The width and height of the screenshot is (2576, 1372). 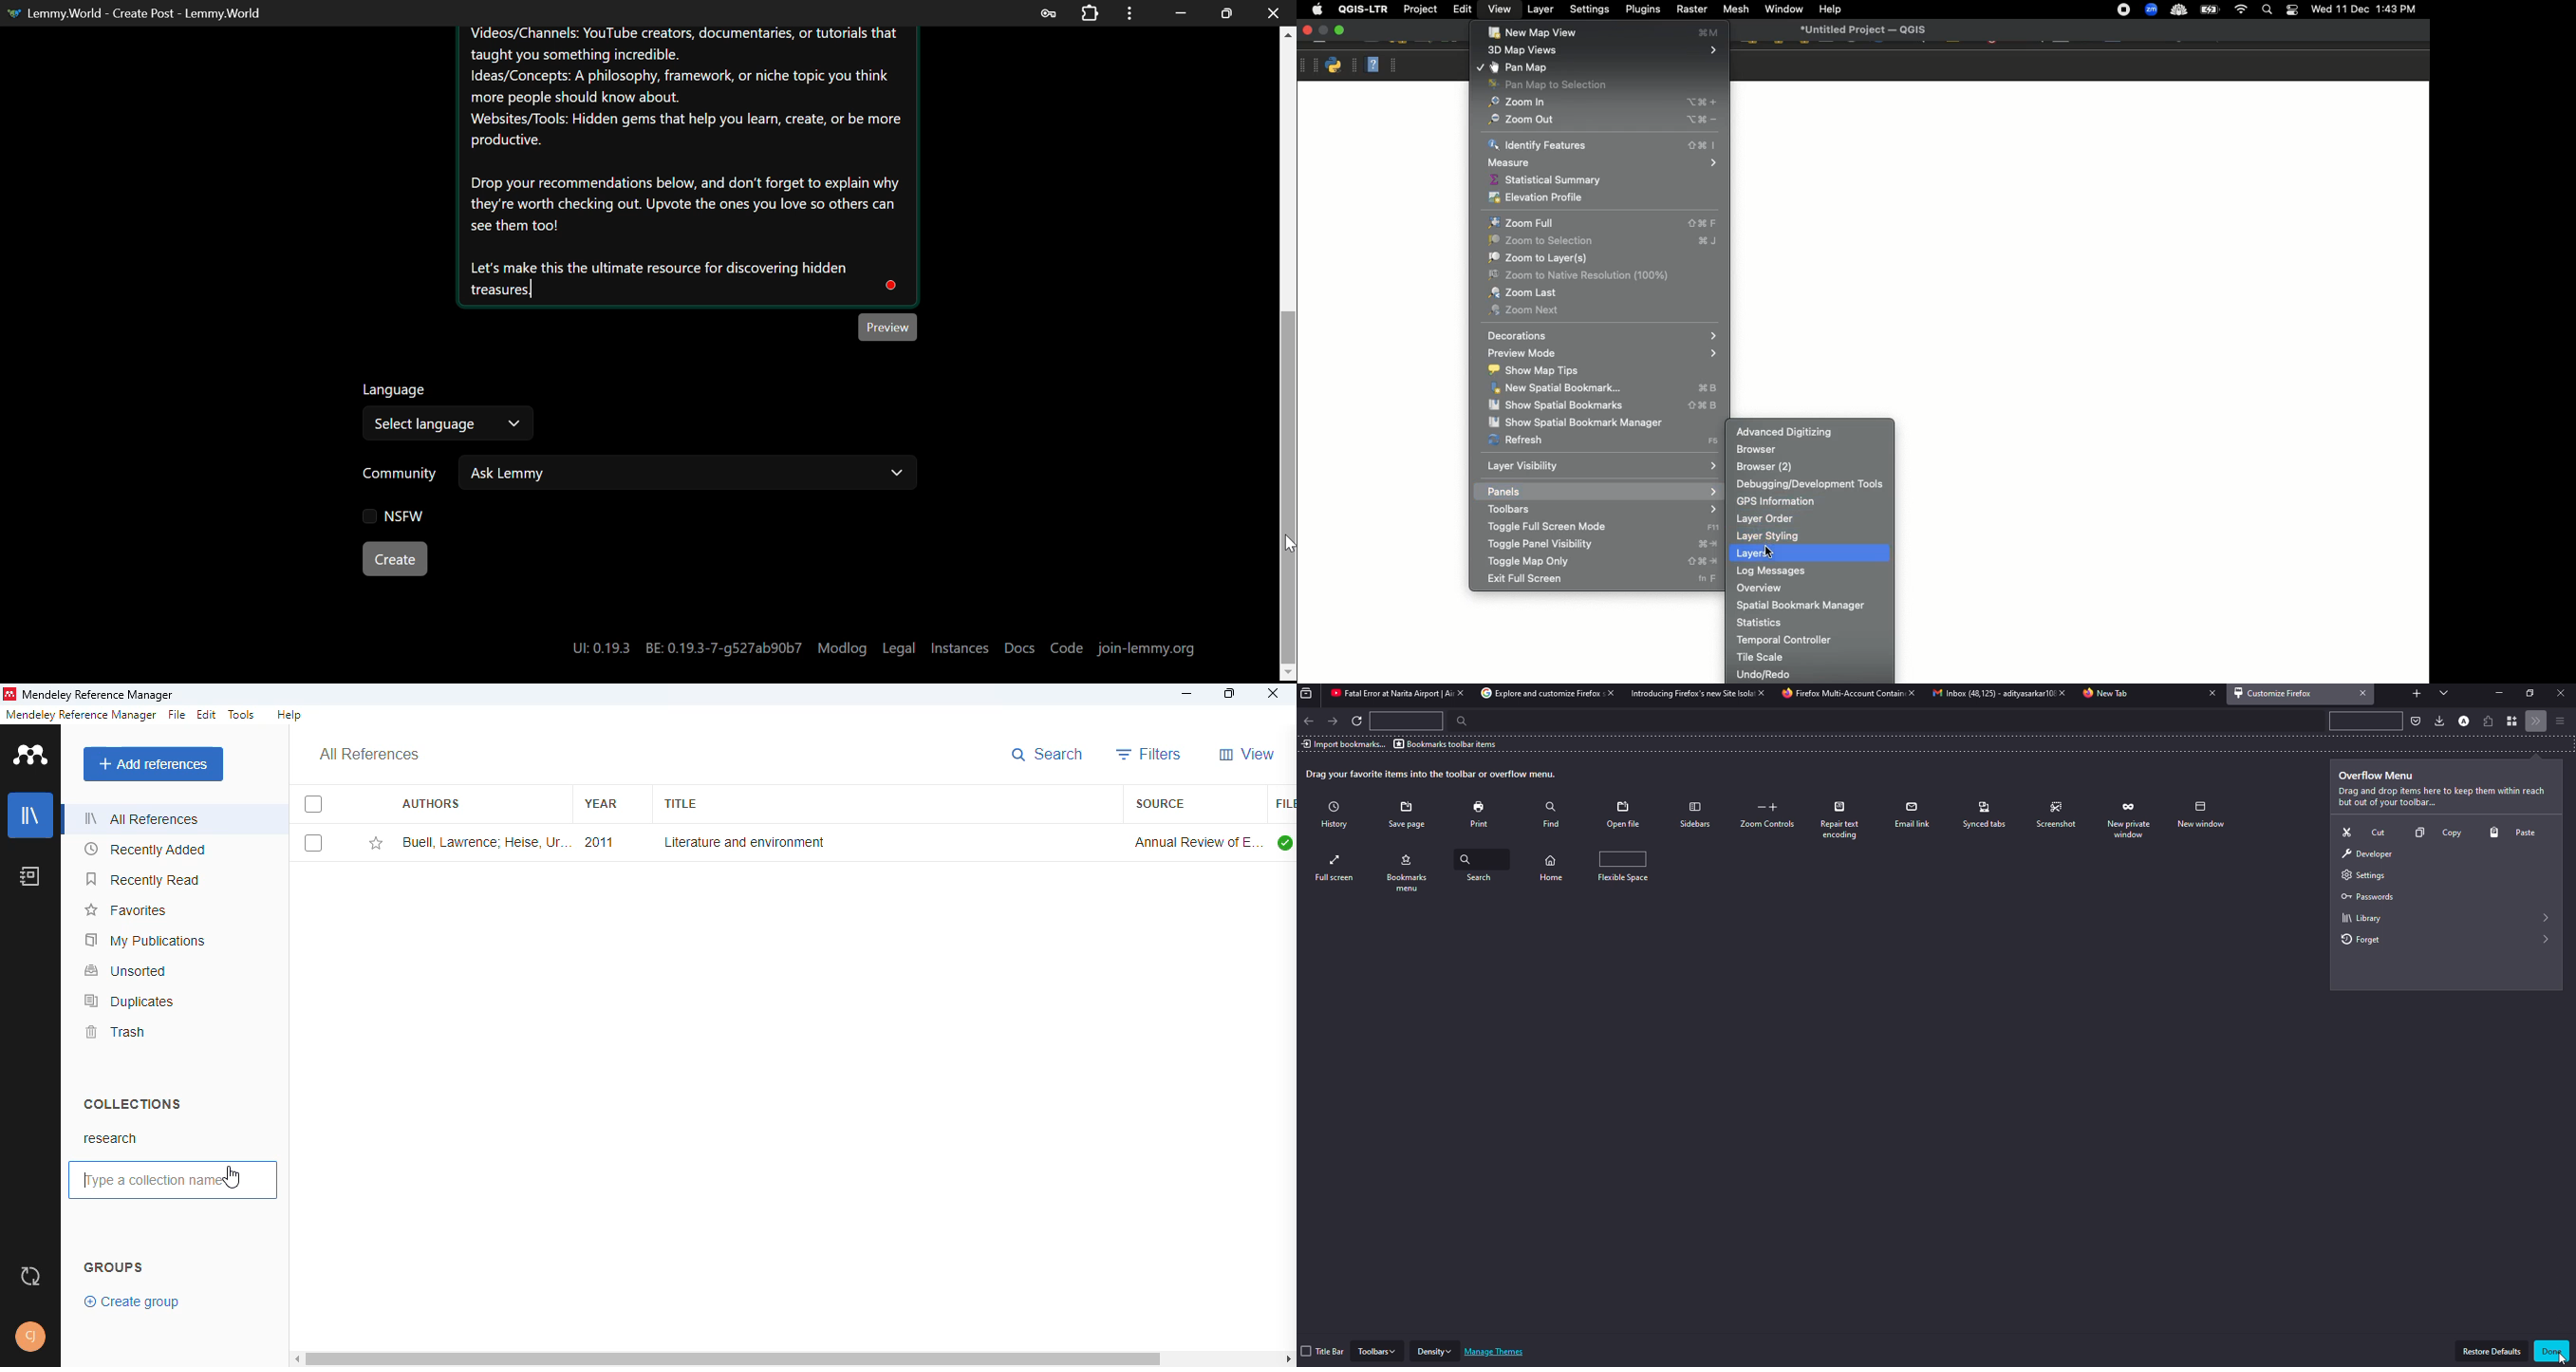 What do you see at coordinates (601, 803) in the screenshot?
I see `year` at bounding box center [601, 803].